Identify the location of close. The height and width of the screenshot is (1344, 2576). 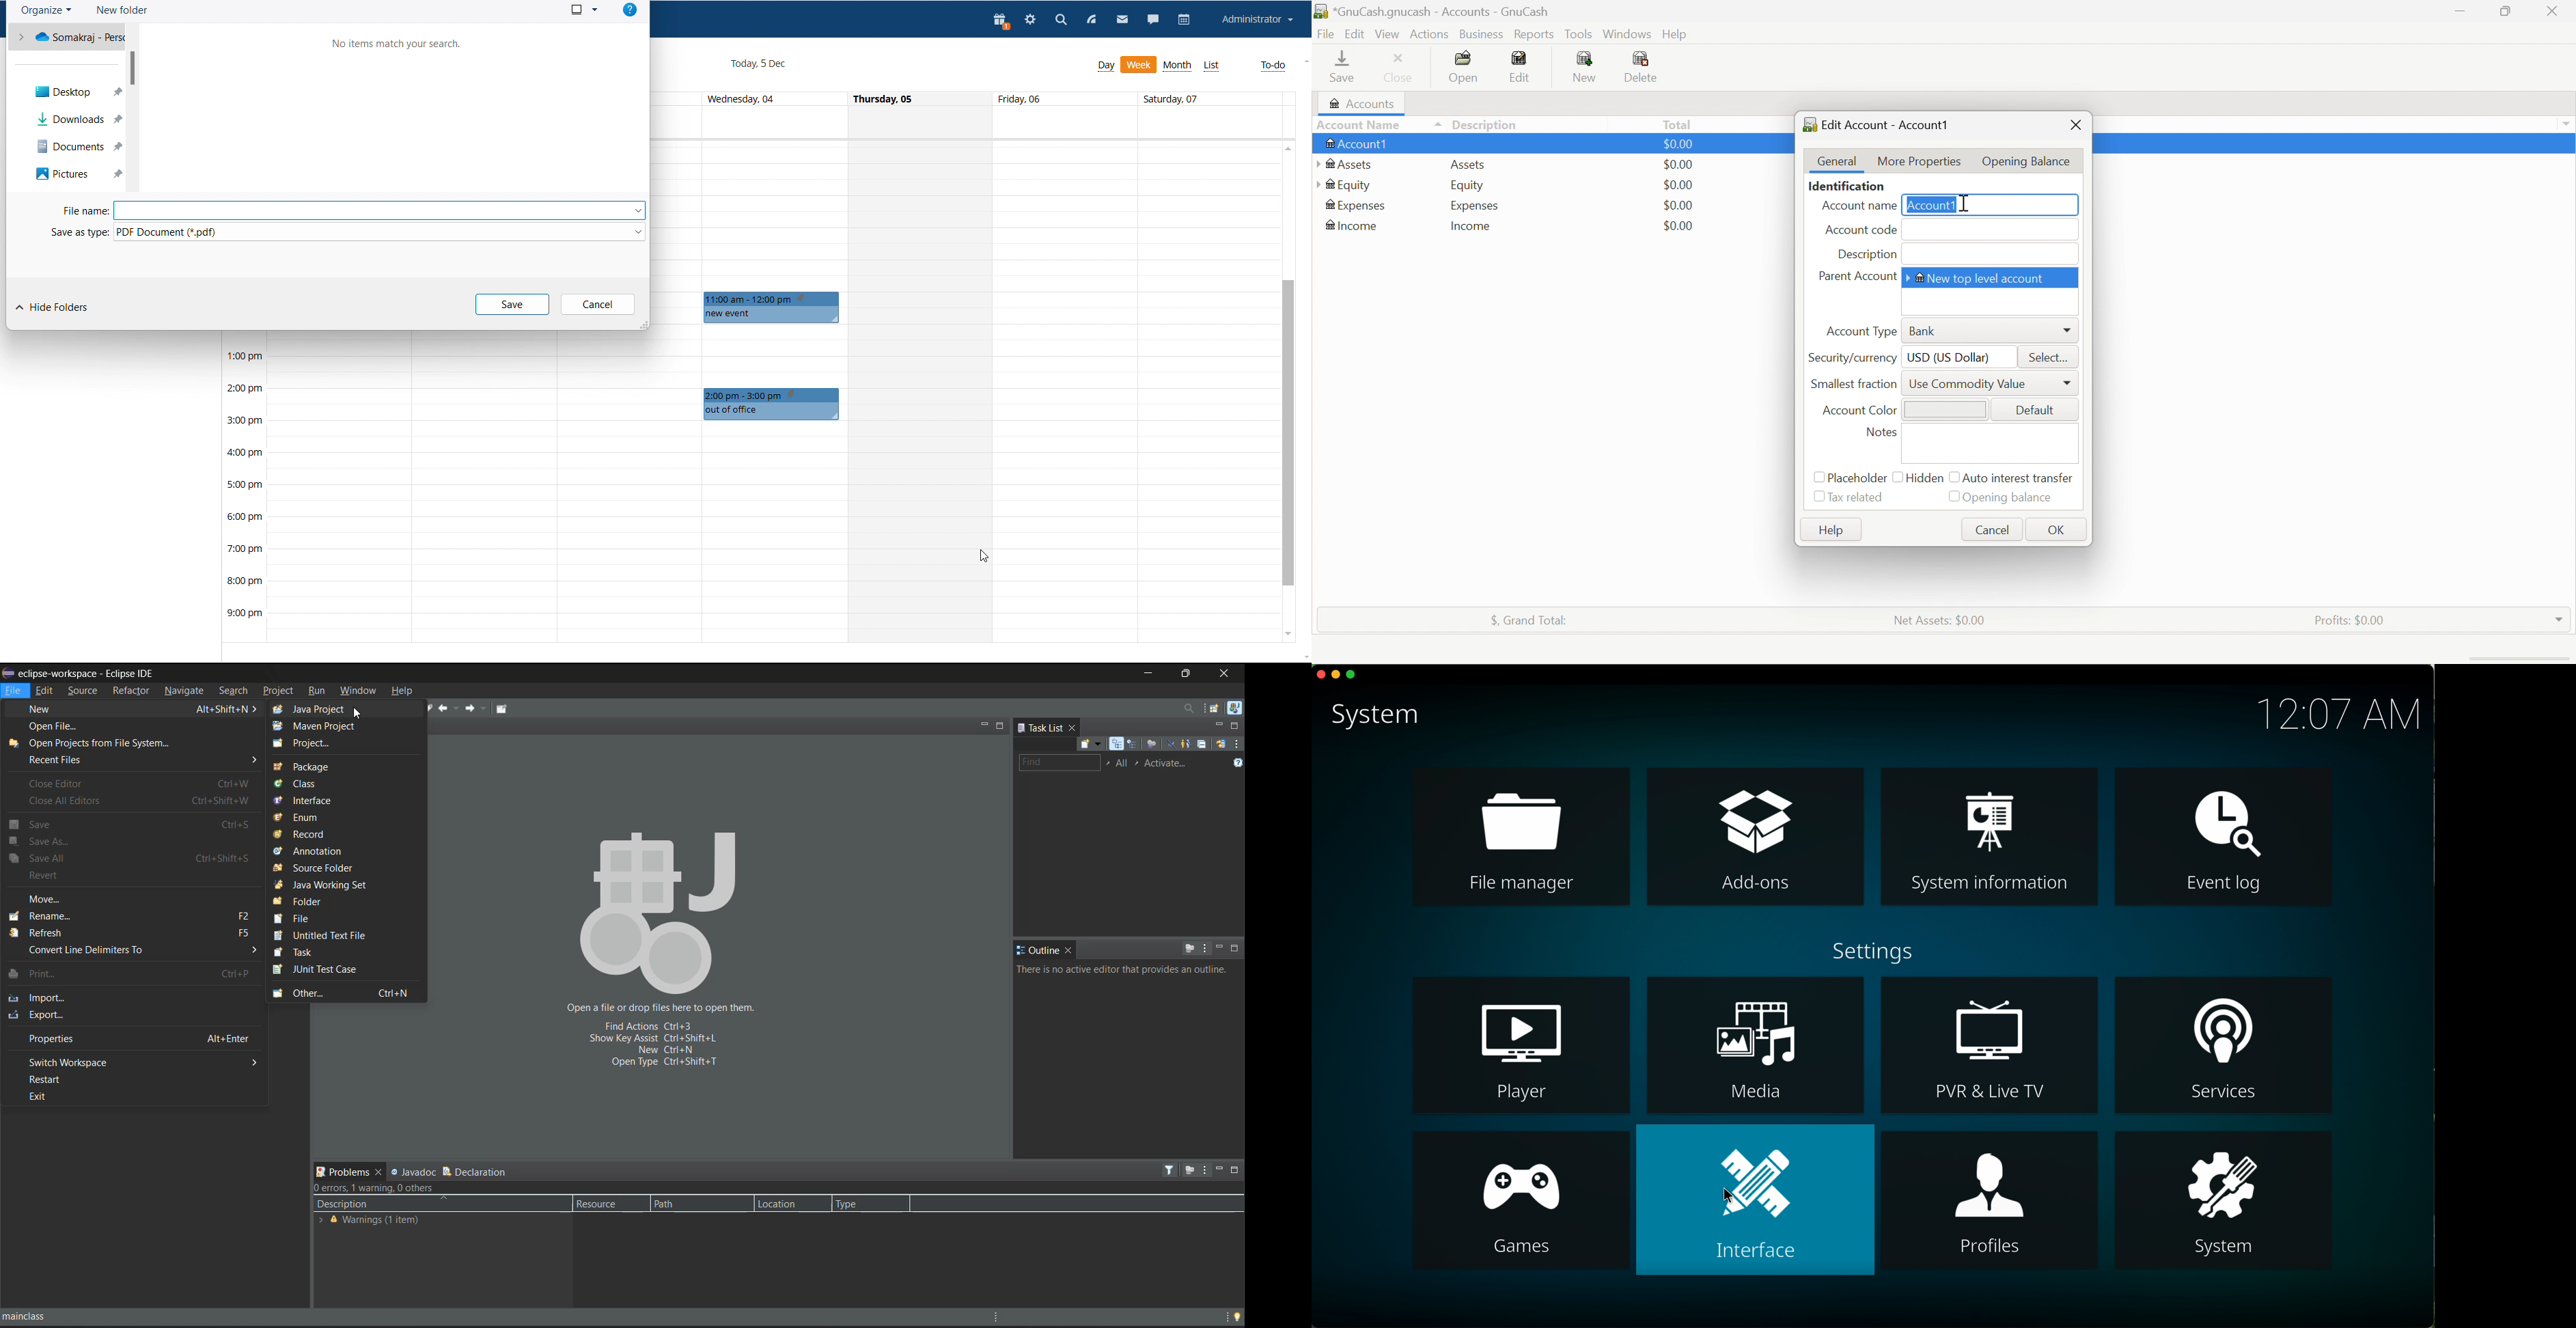
(1226, 674).